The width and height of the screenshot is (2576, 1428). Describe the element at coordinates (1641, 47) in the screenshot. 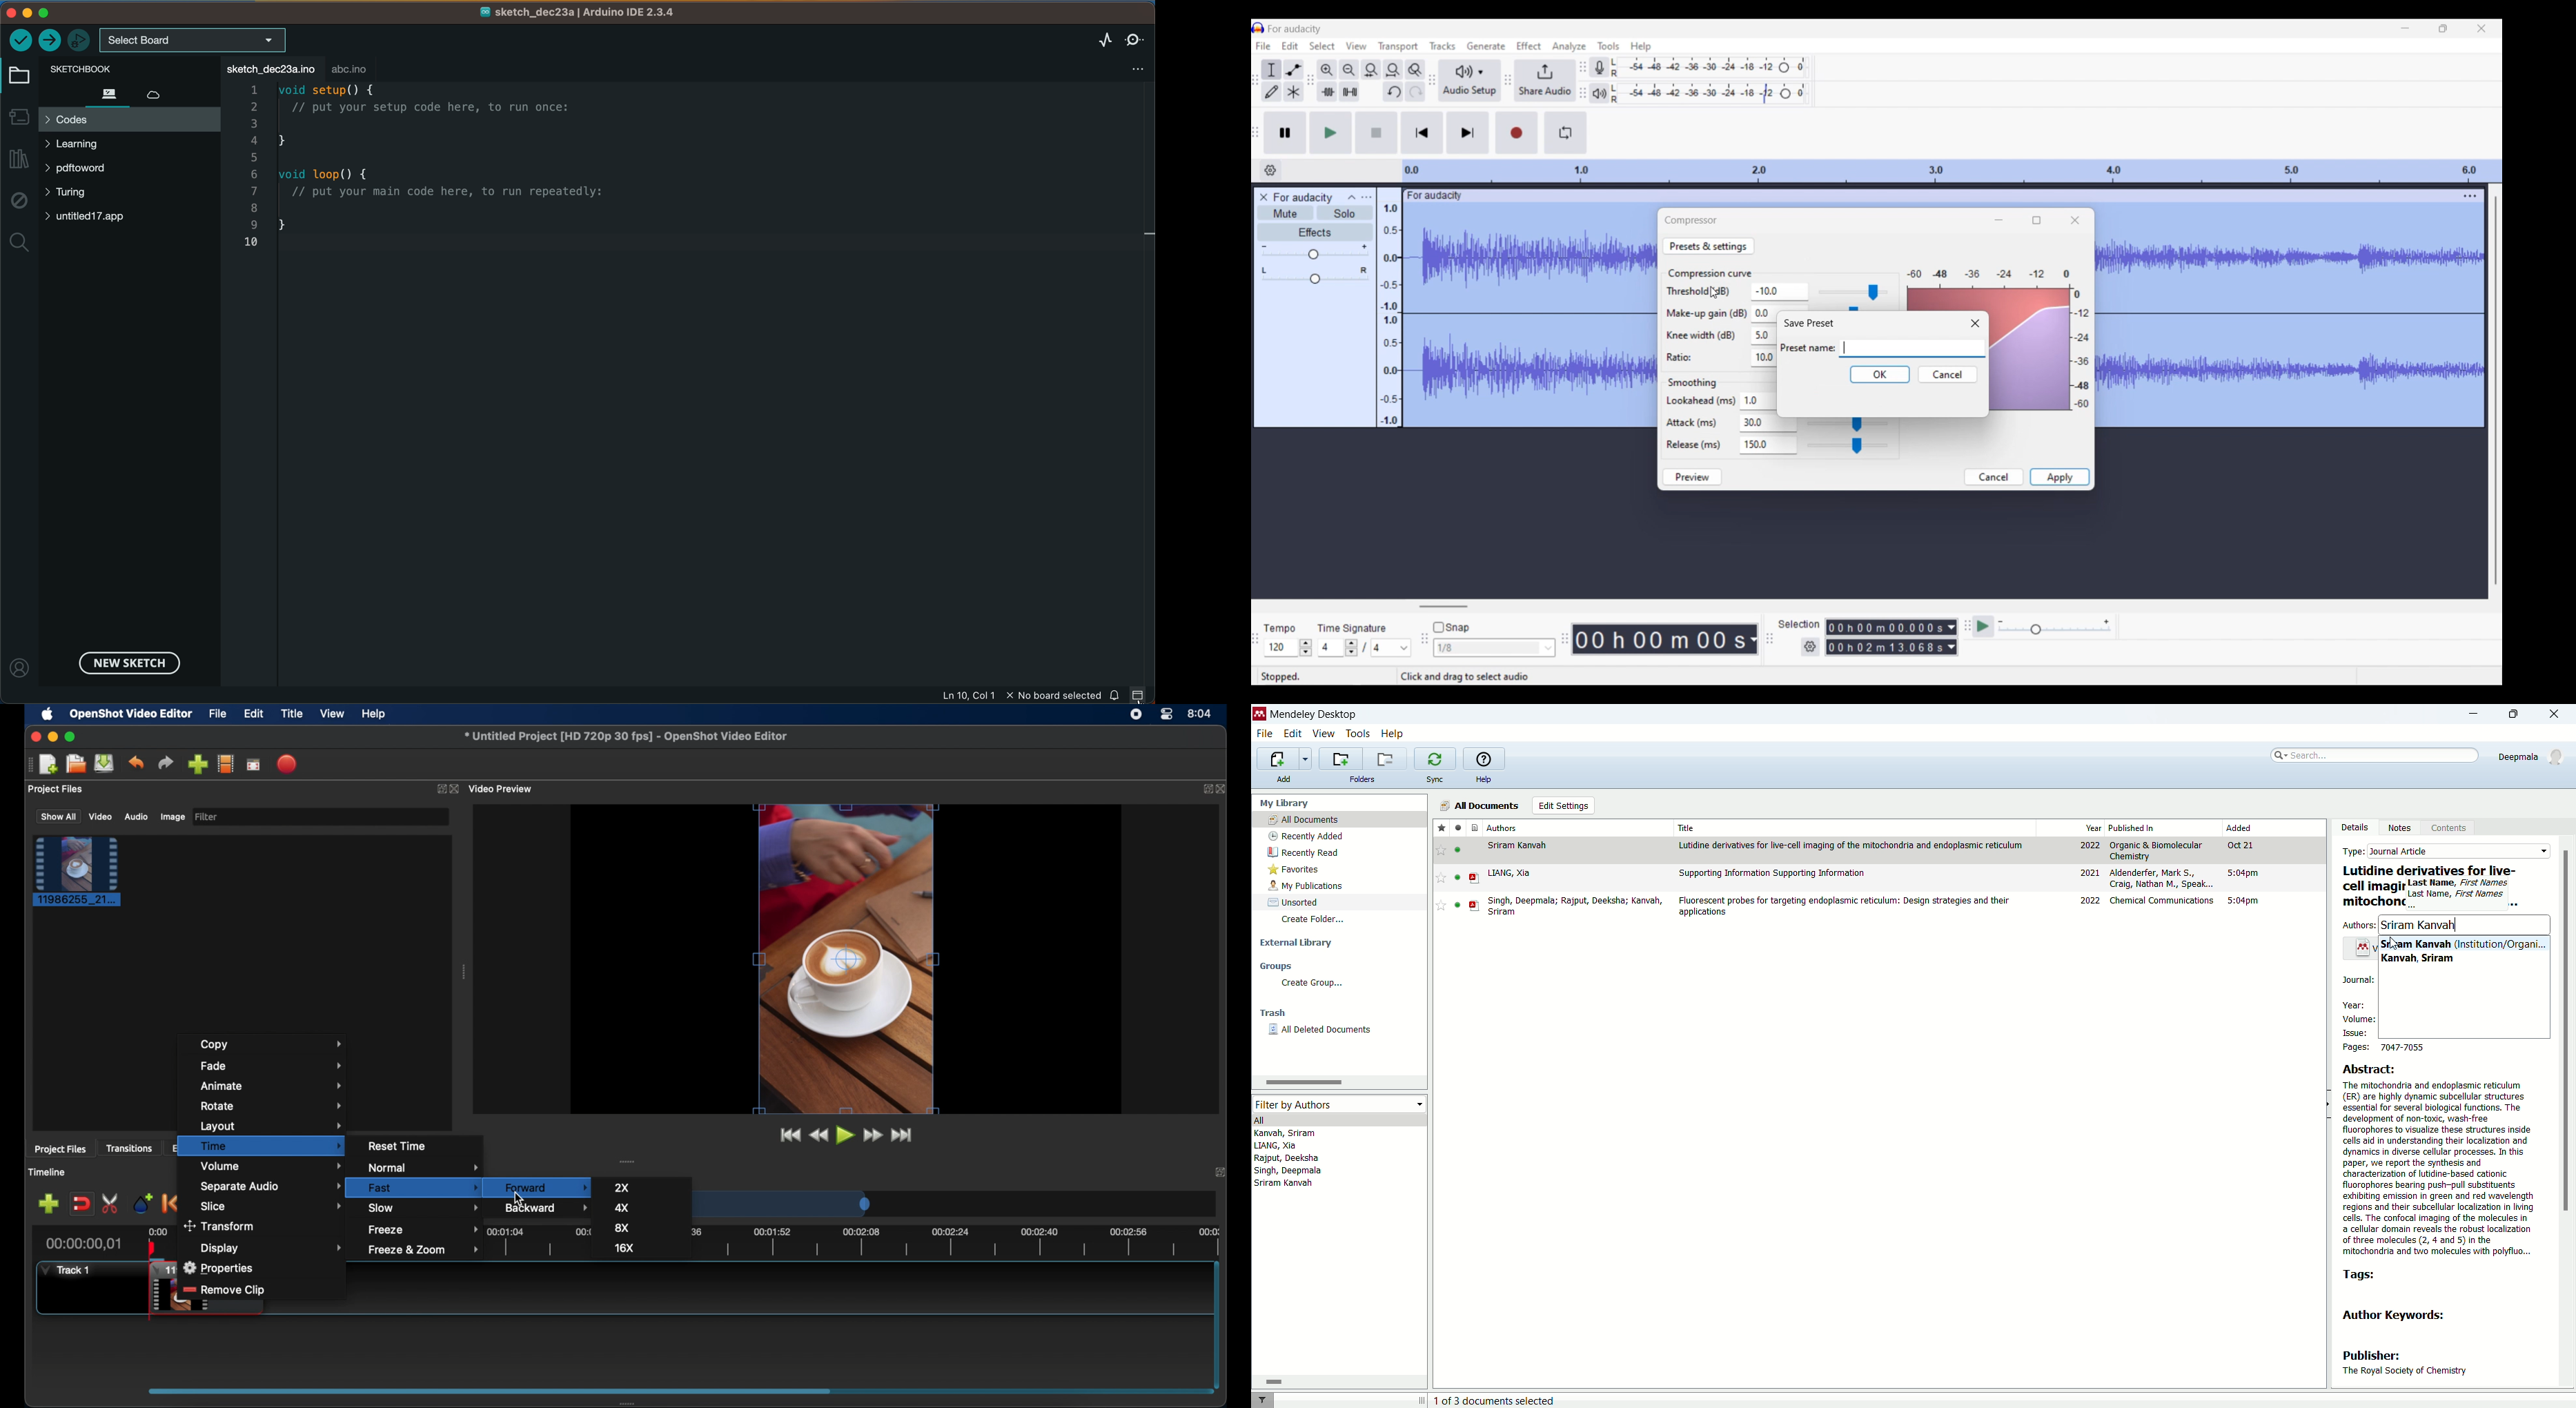

I see `Help` at that location.